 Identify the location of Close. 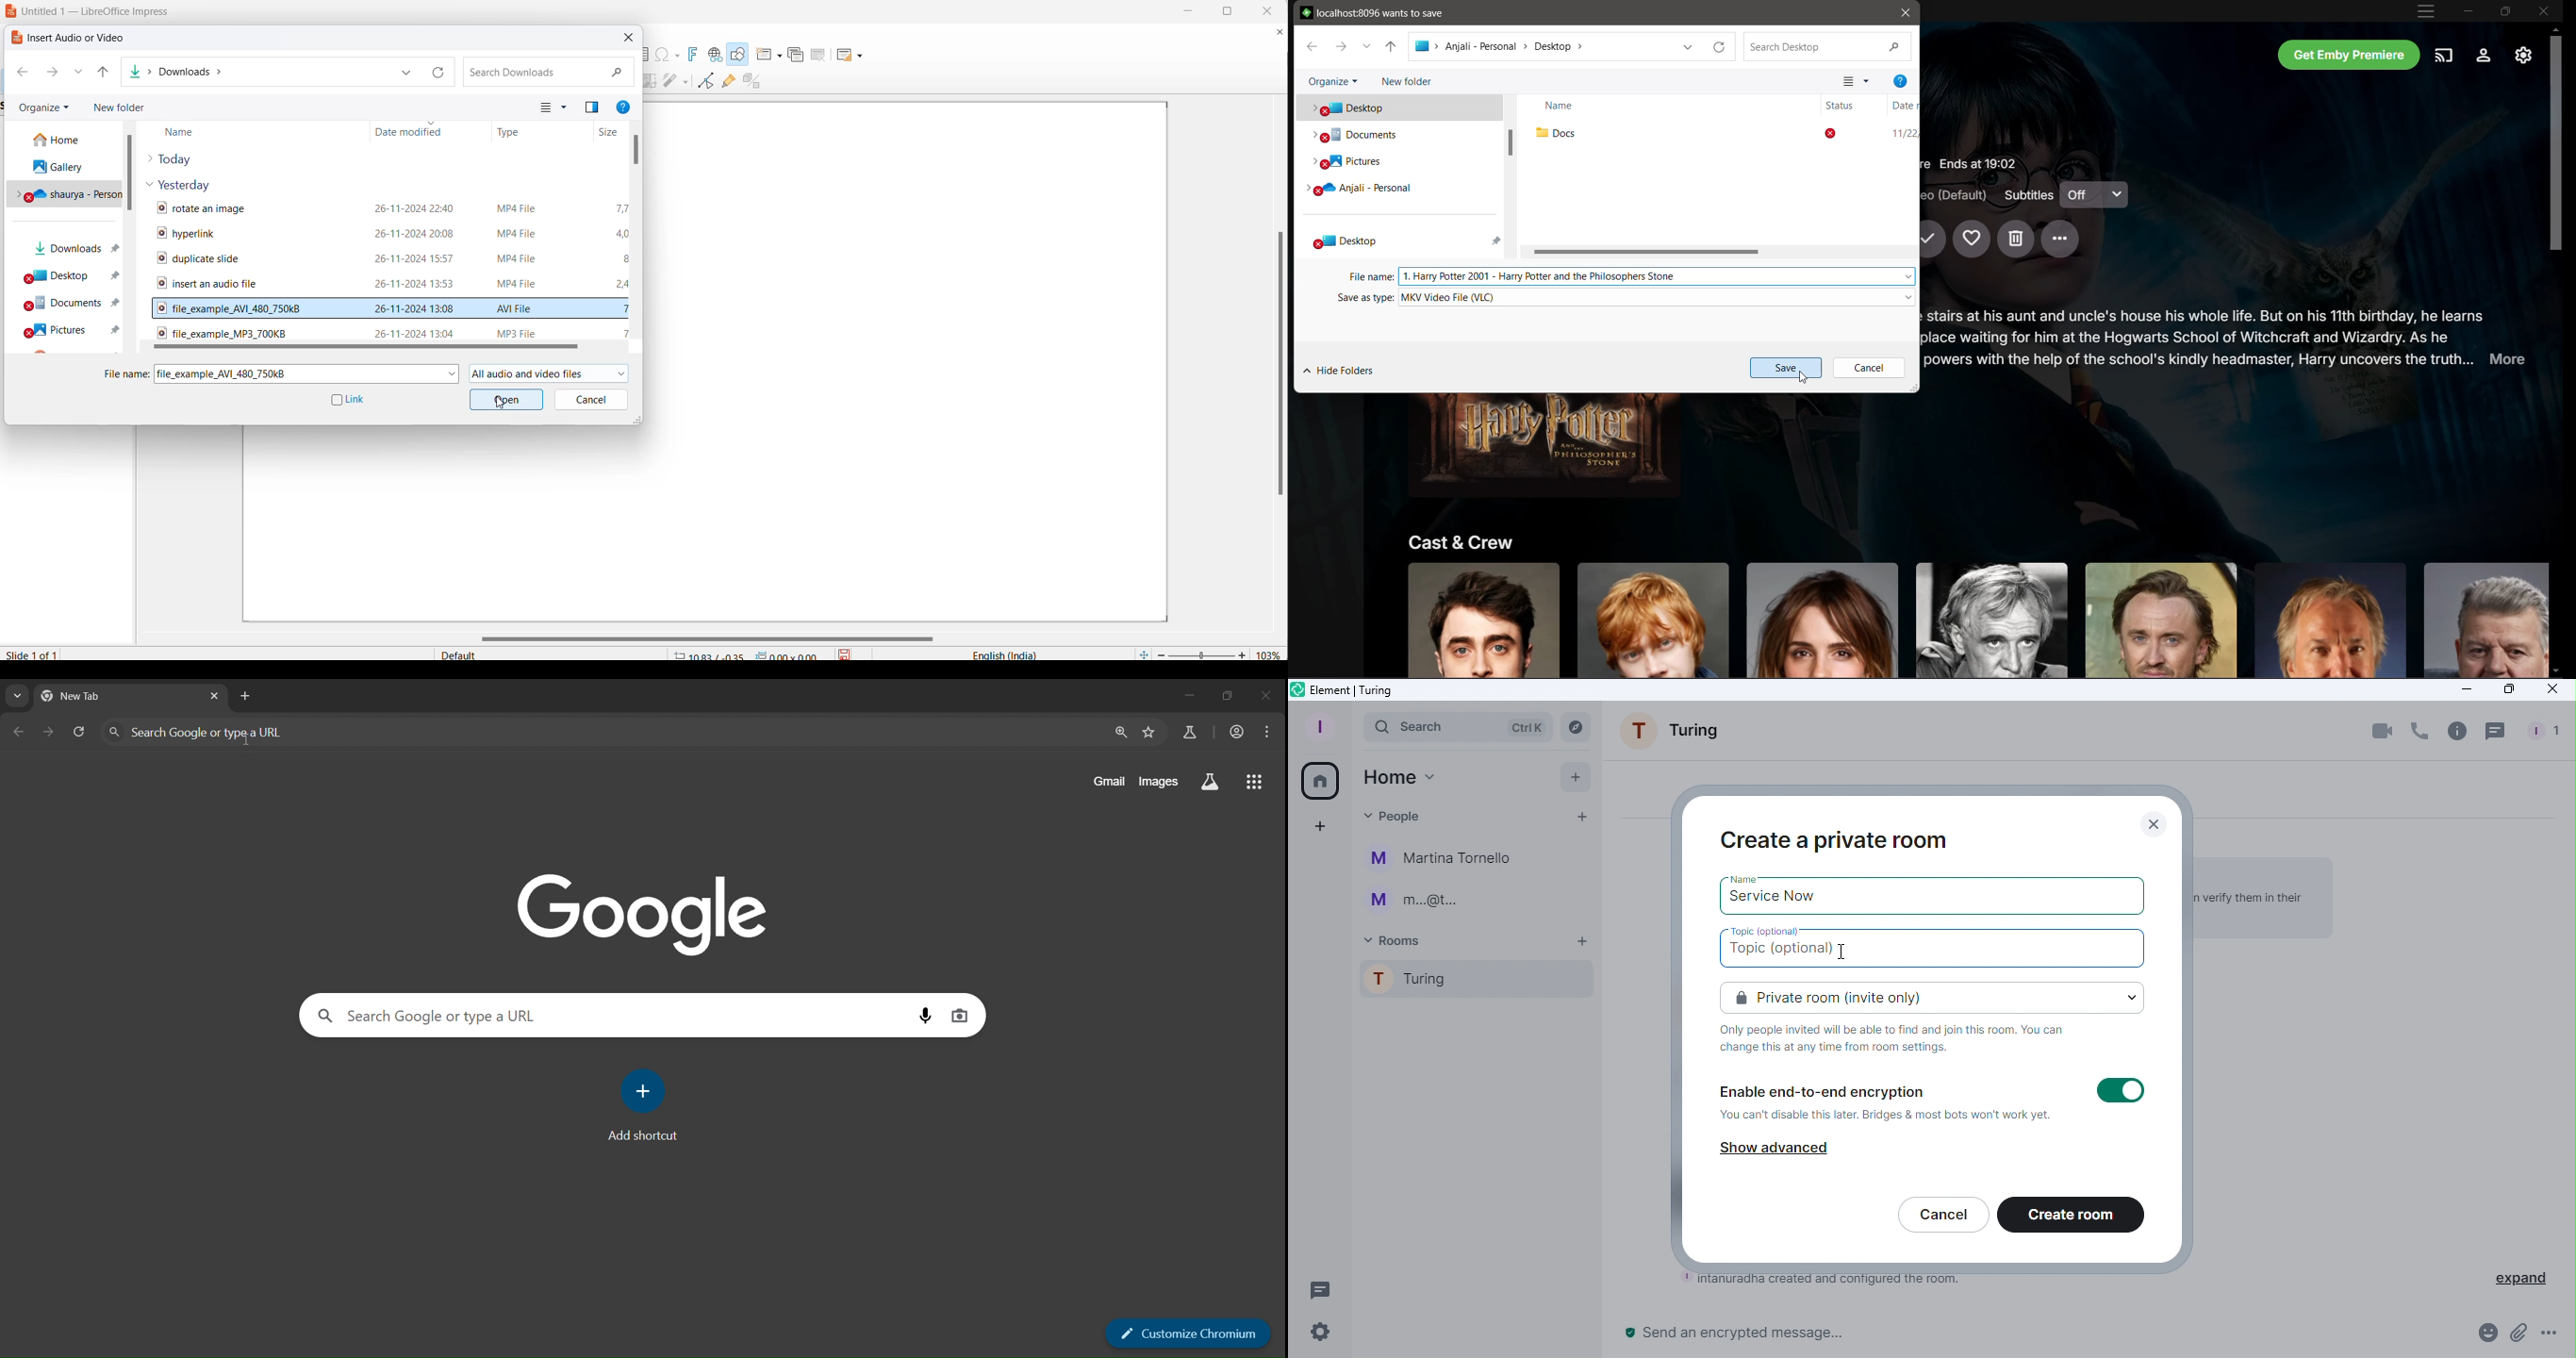
(2159, 822).